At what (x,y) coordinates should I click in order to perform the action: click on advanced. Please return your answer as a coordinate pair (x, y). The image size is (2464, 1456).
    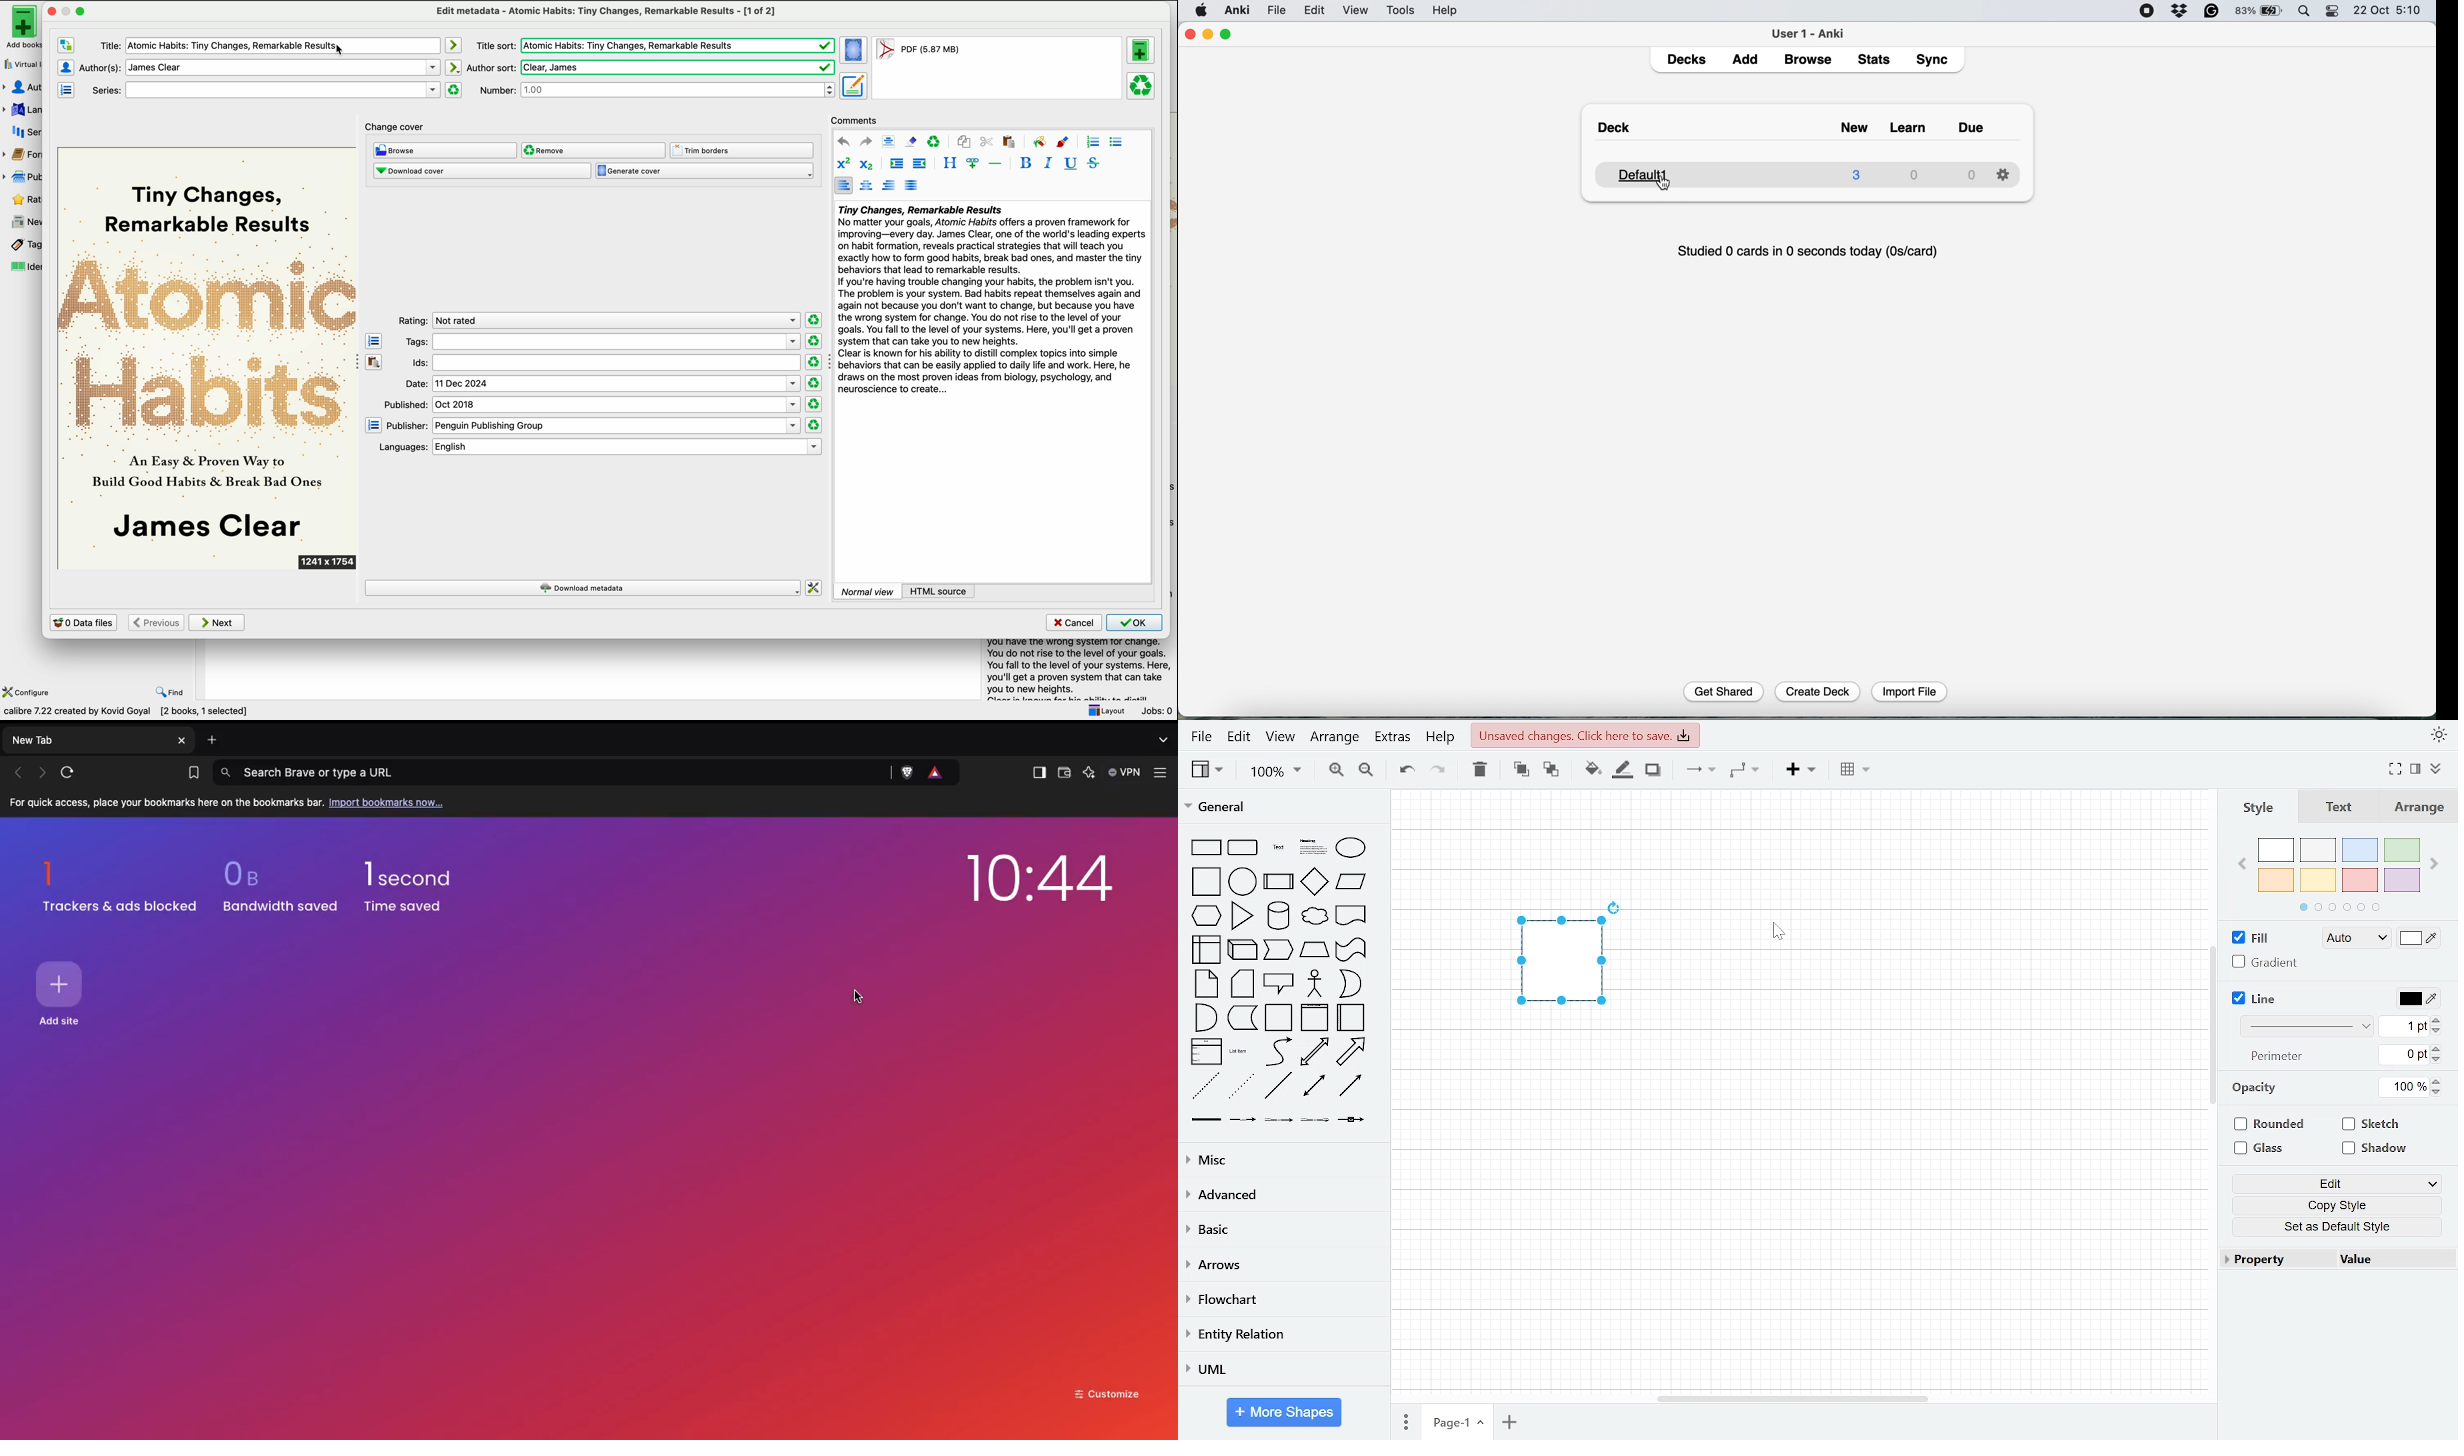
    Looking at the image, I should click on (1281, 1195).